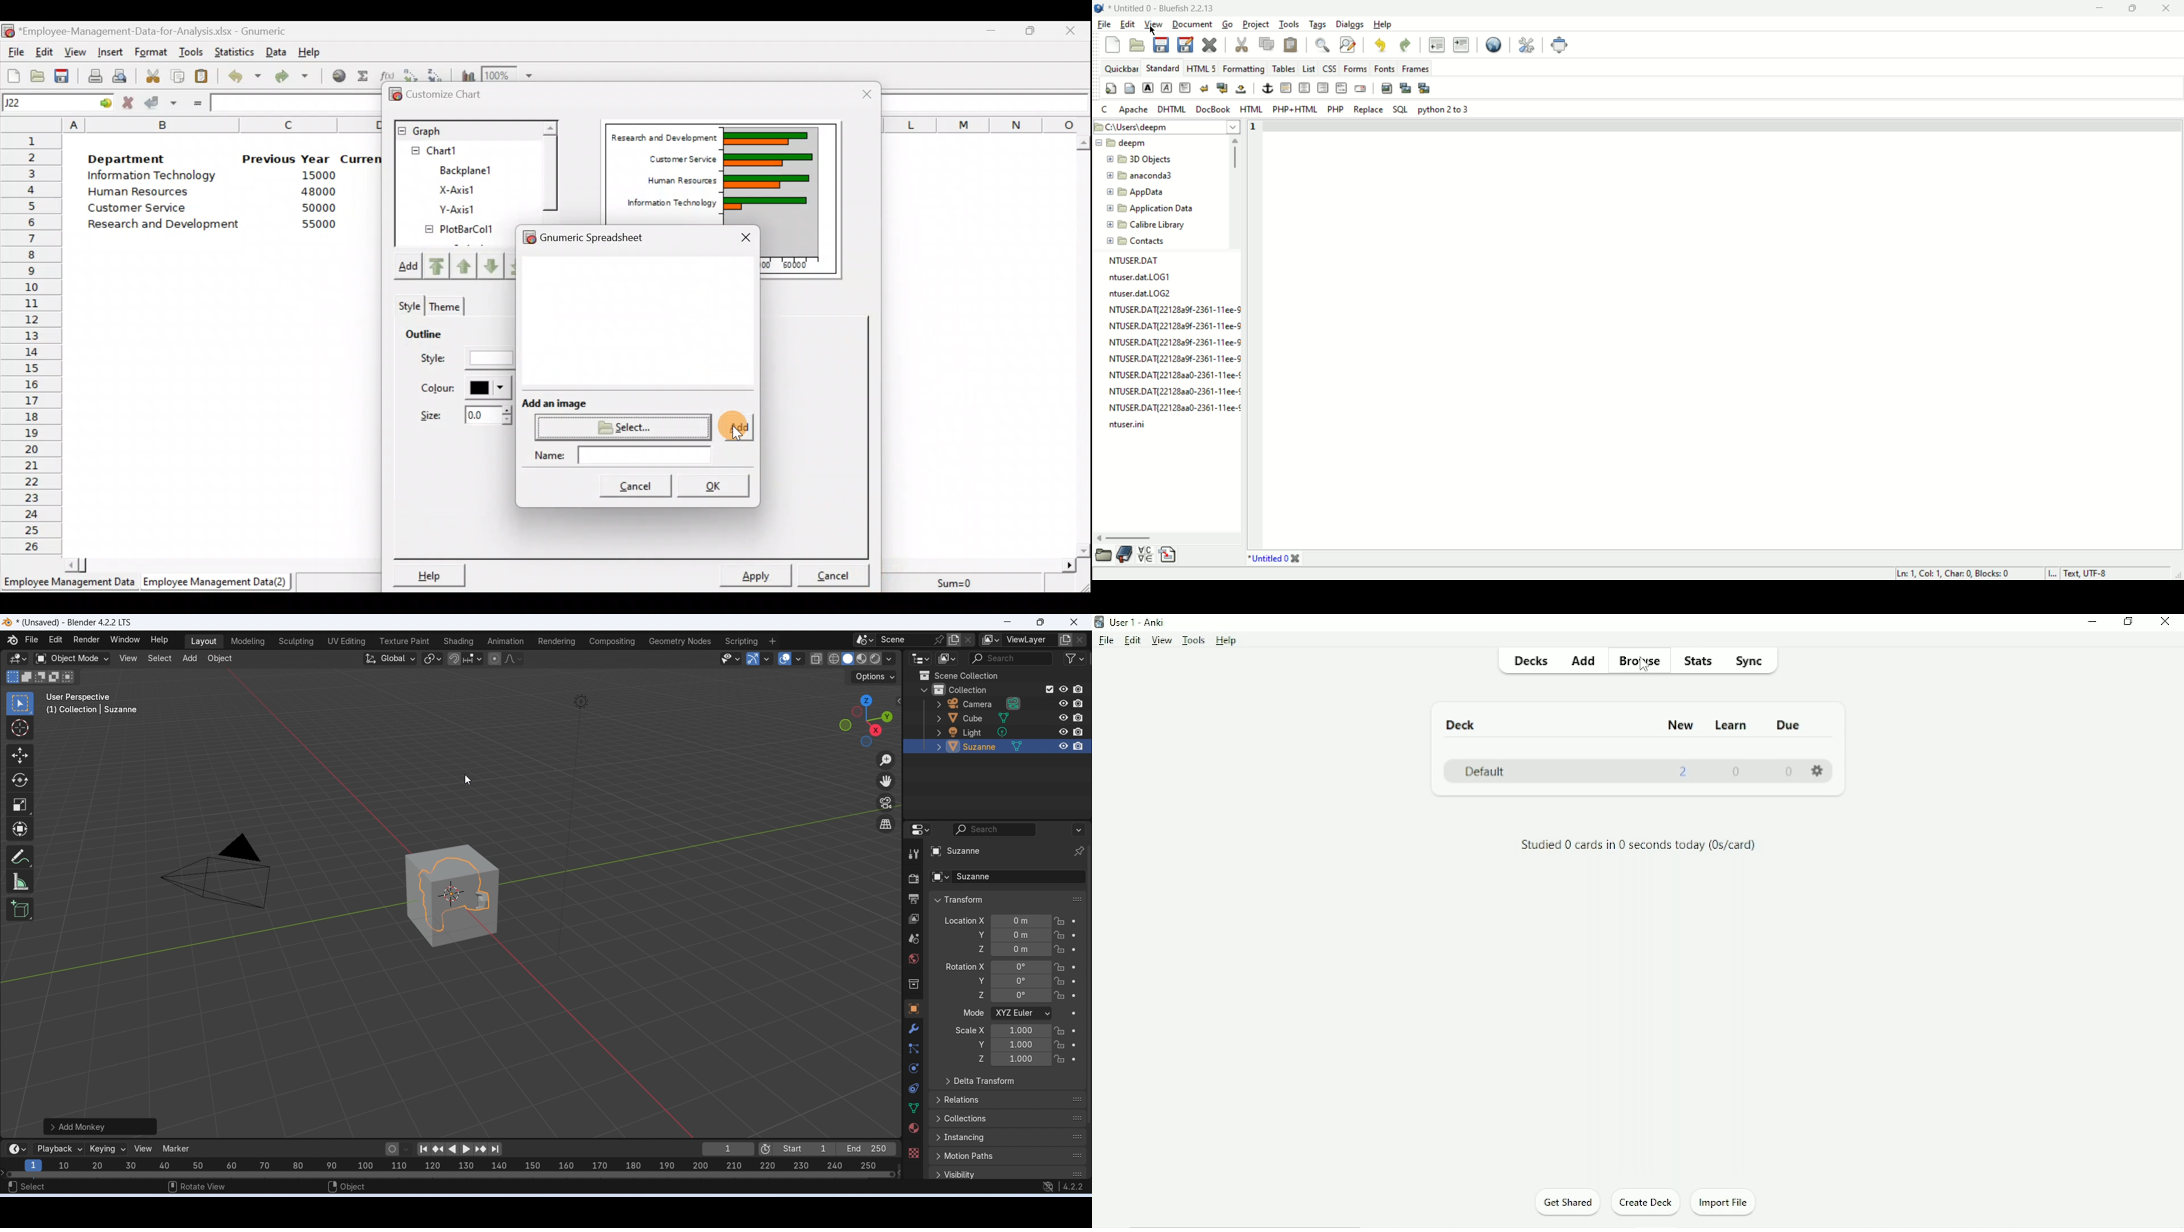  I want to click on unindent, so click(1437, 45).